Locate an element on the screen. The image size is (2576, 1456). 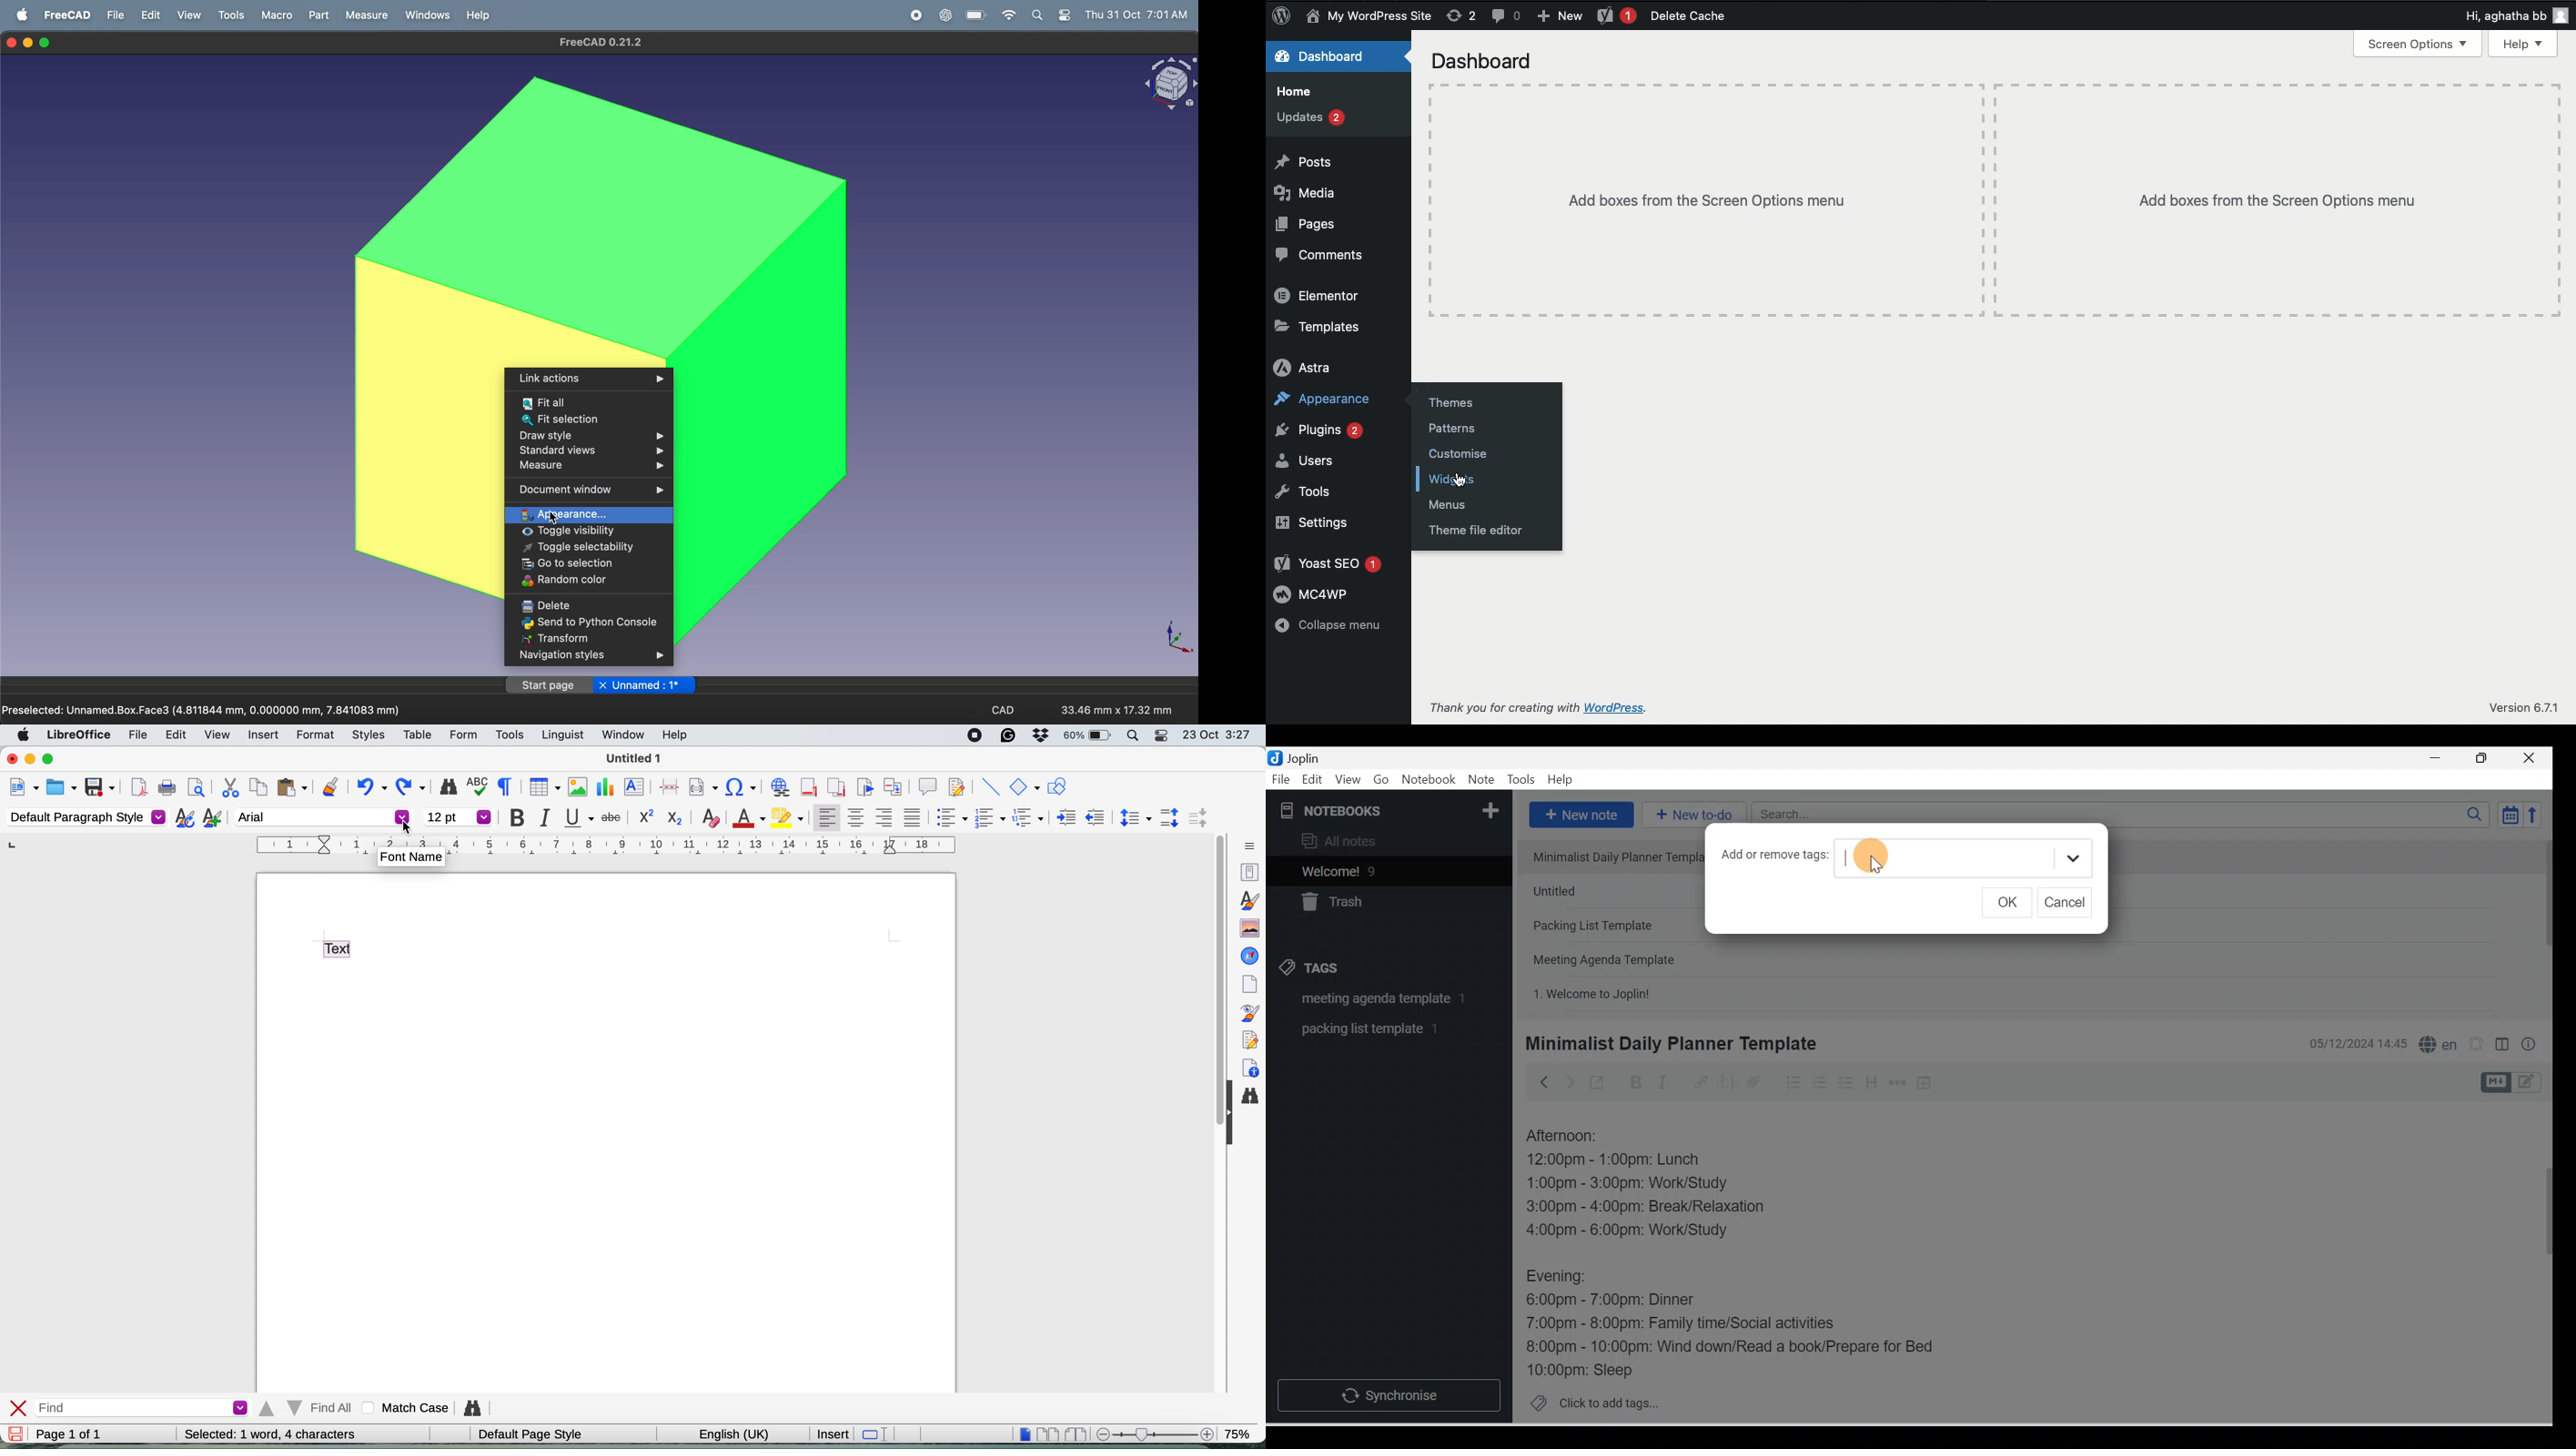
Note 1 is located at coordinates (1609, 856).